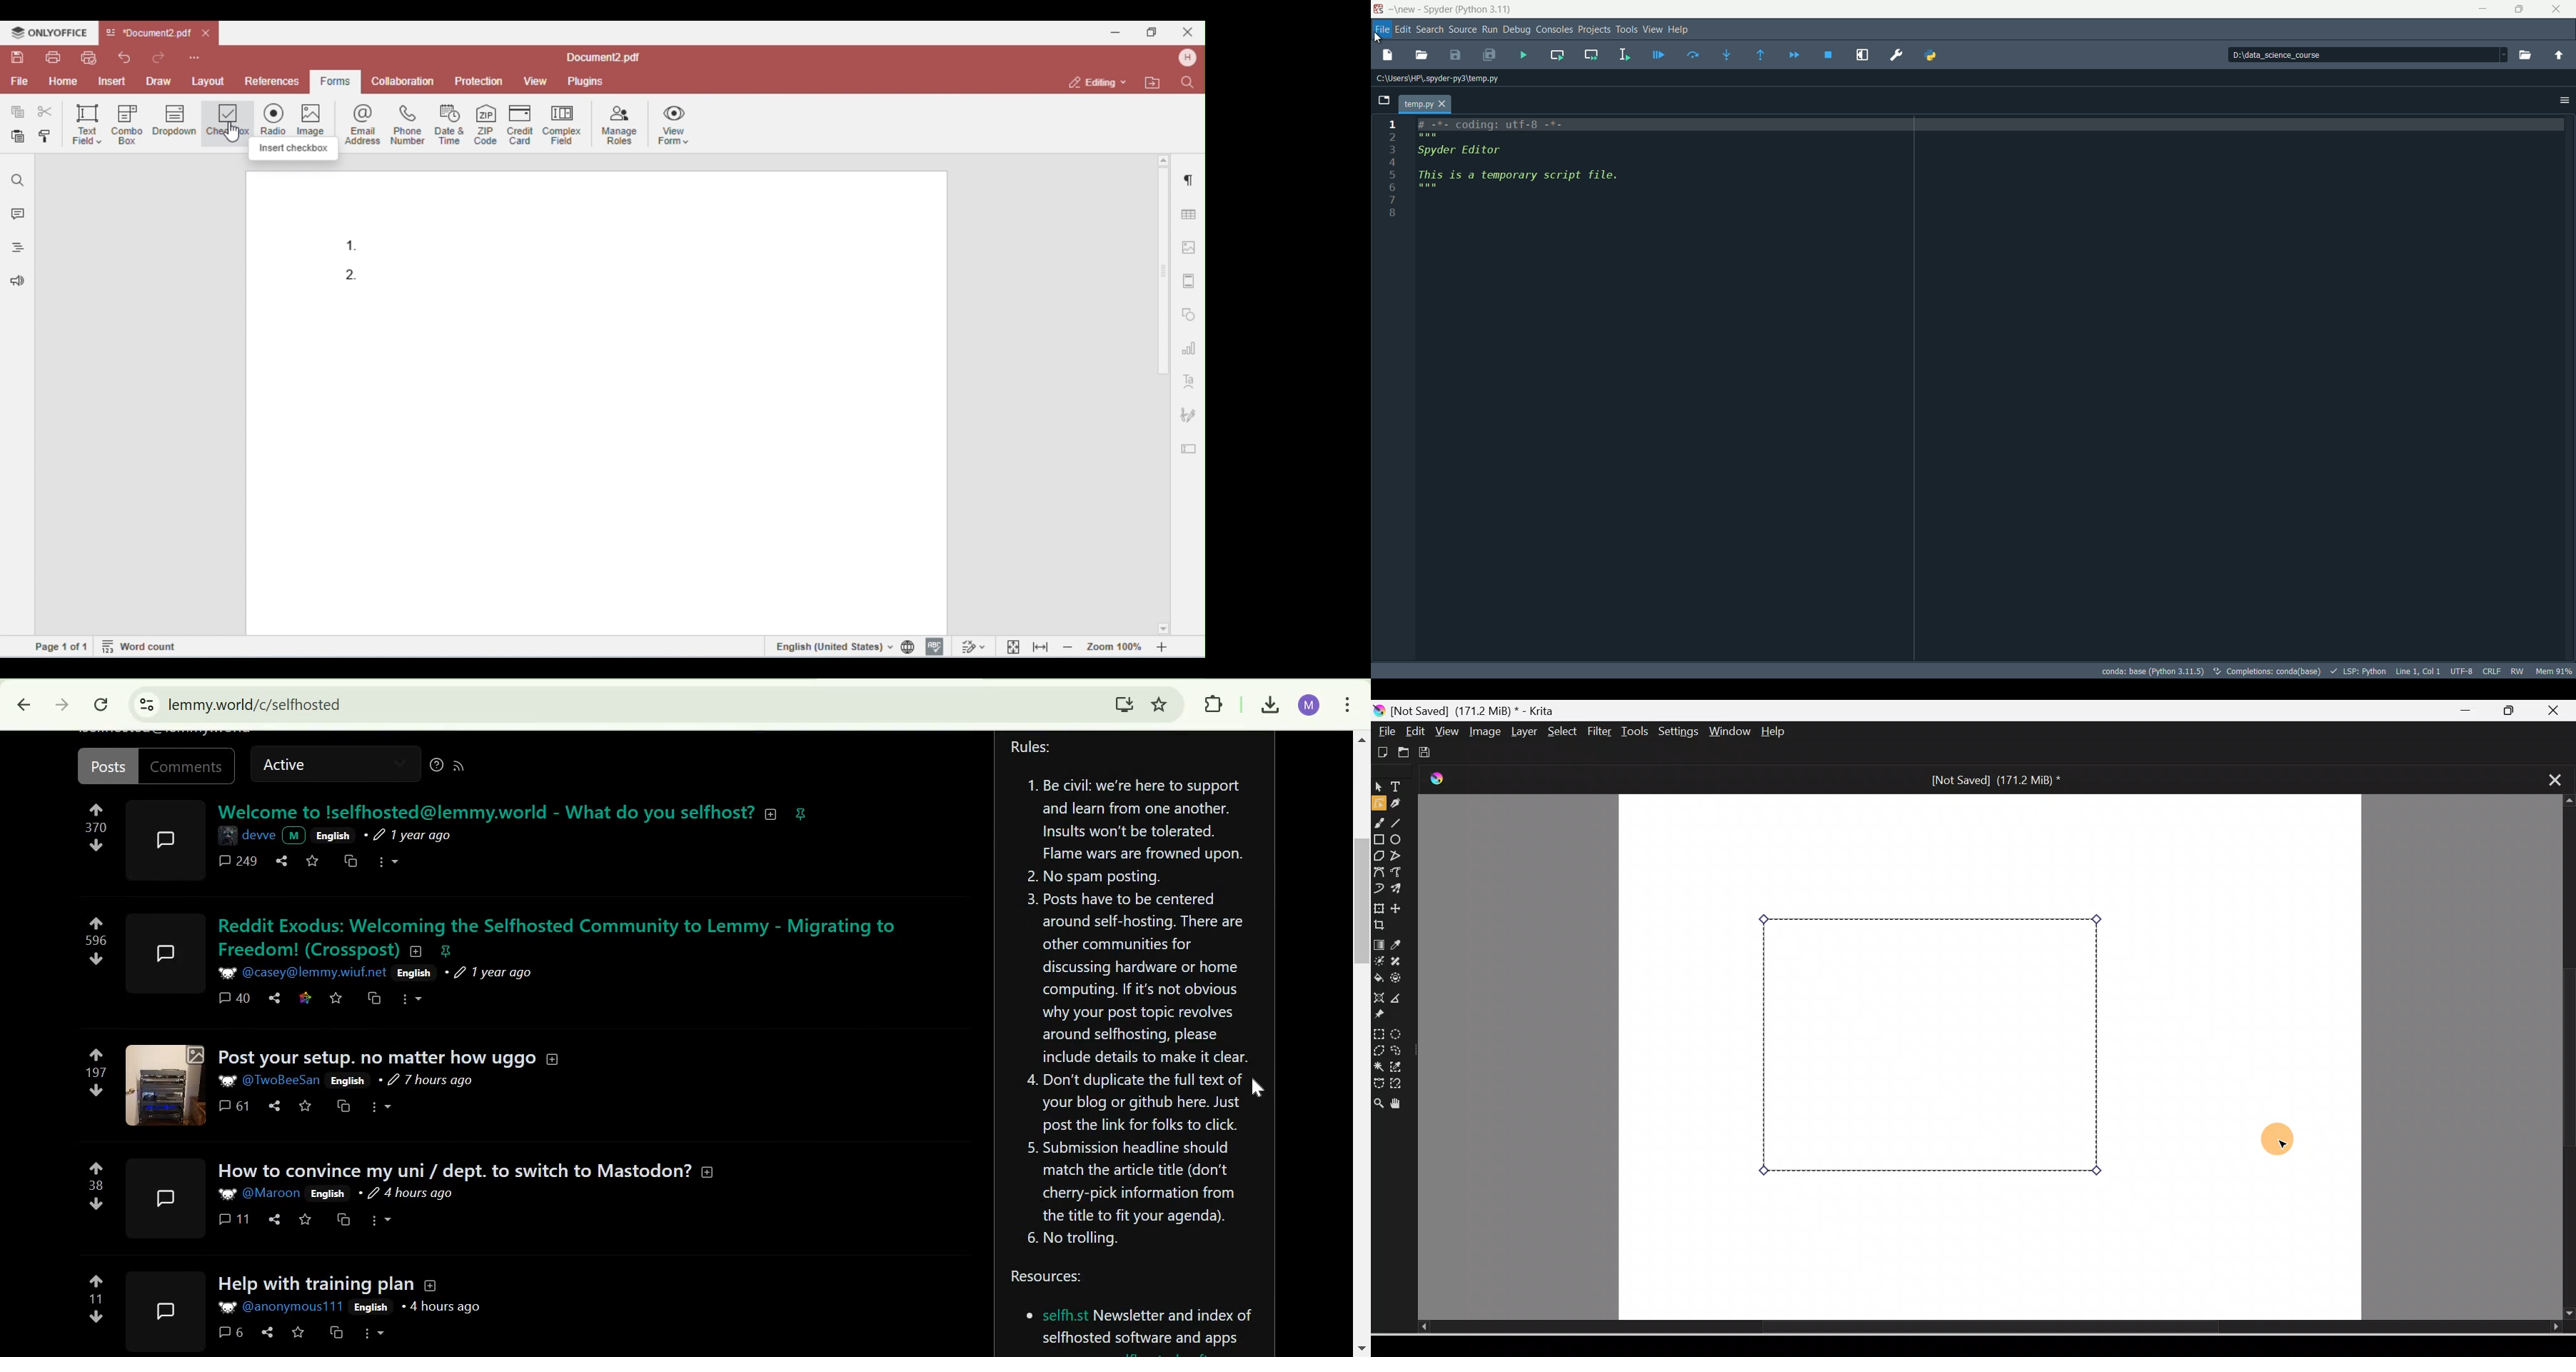 The width and height of the screenshot is (2576, 1372). Describe the element at coordinates (417, 835) in the screenshot. I see `1 year ago` at that location.